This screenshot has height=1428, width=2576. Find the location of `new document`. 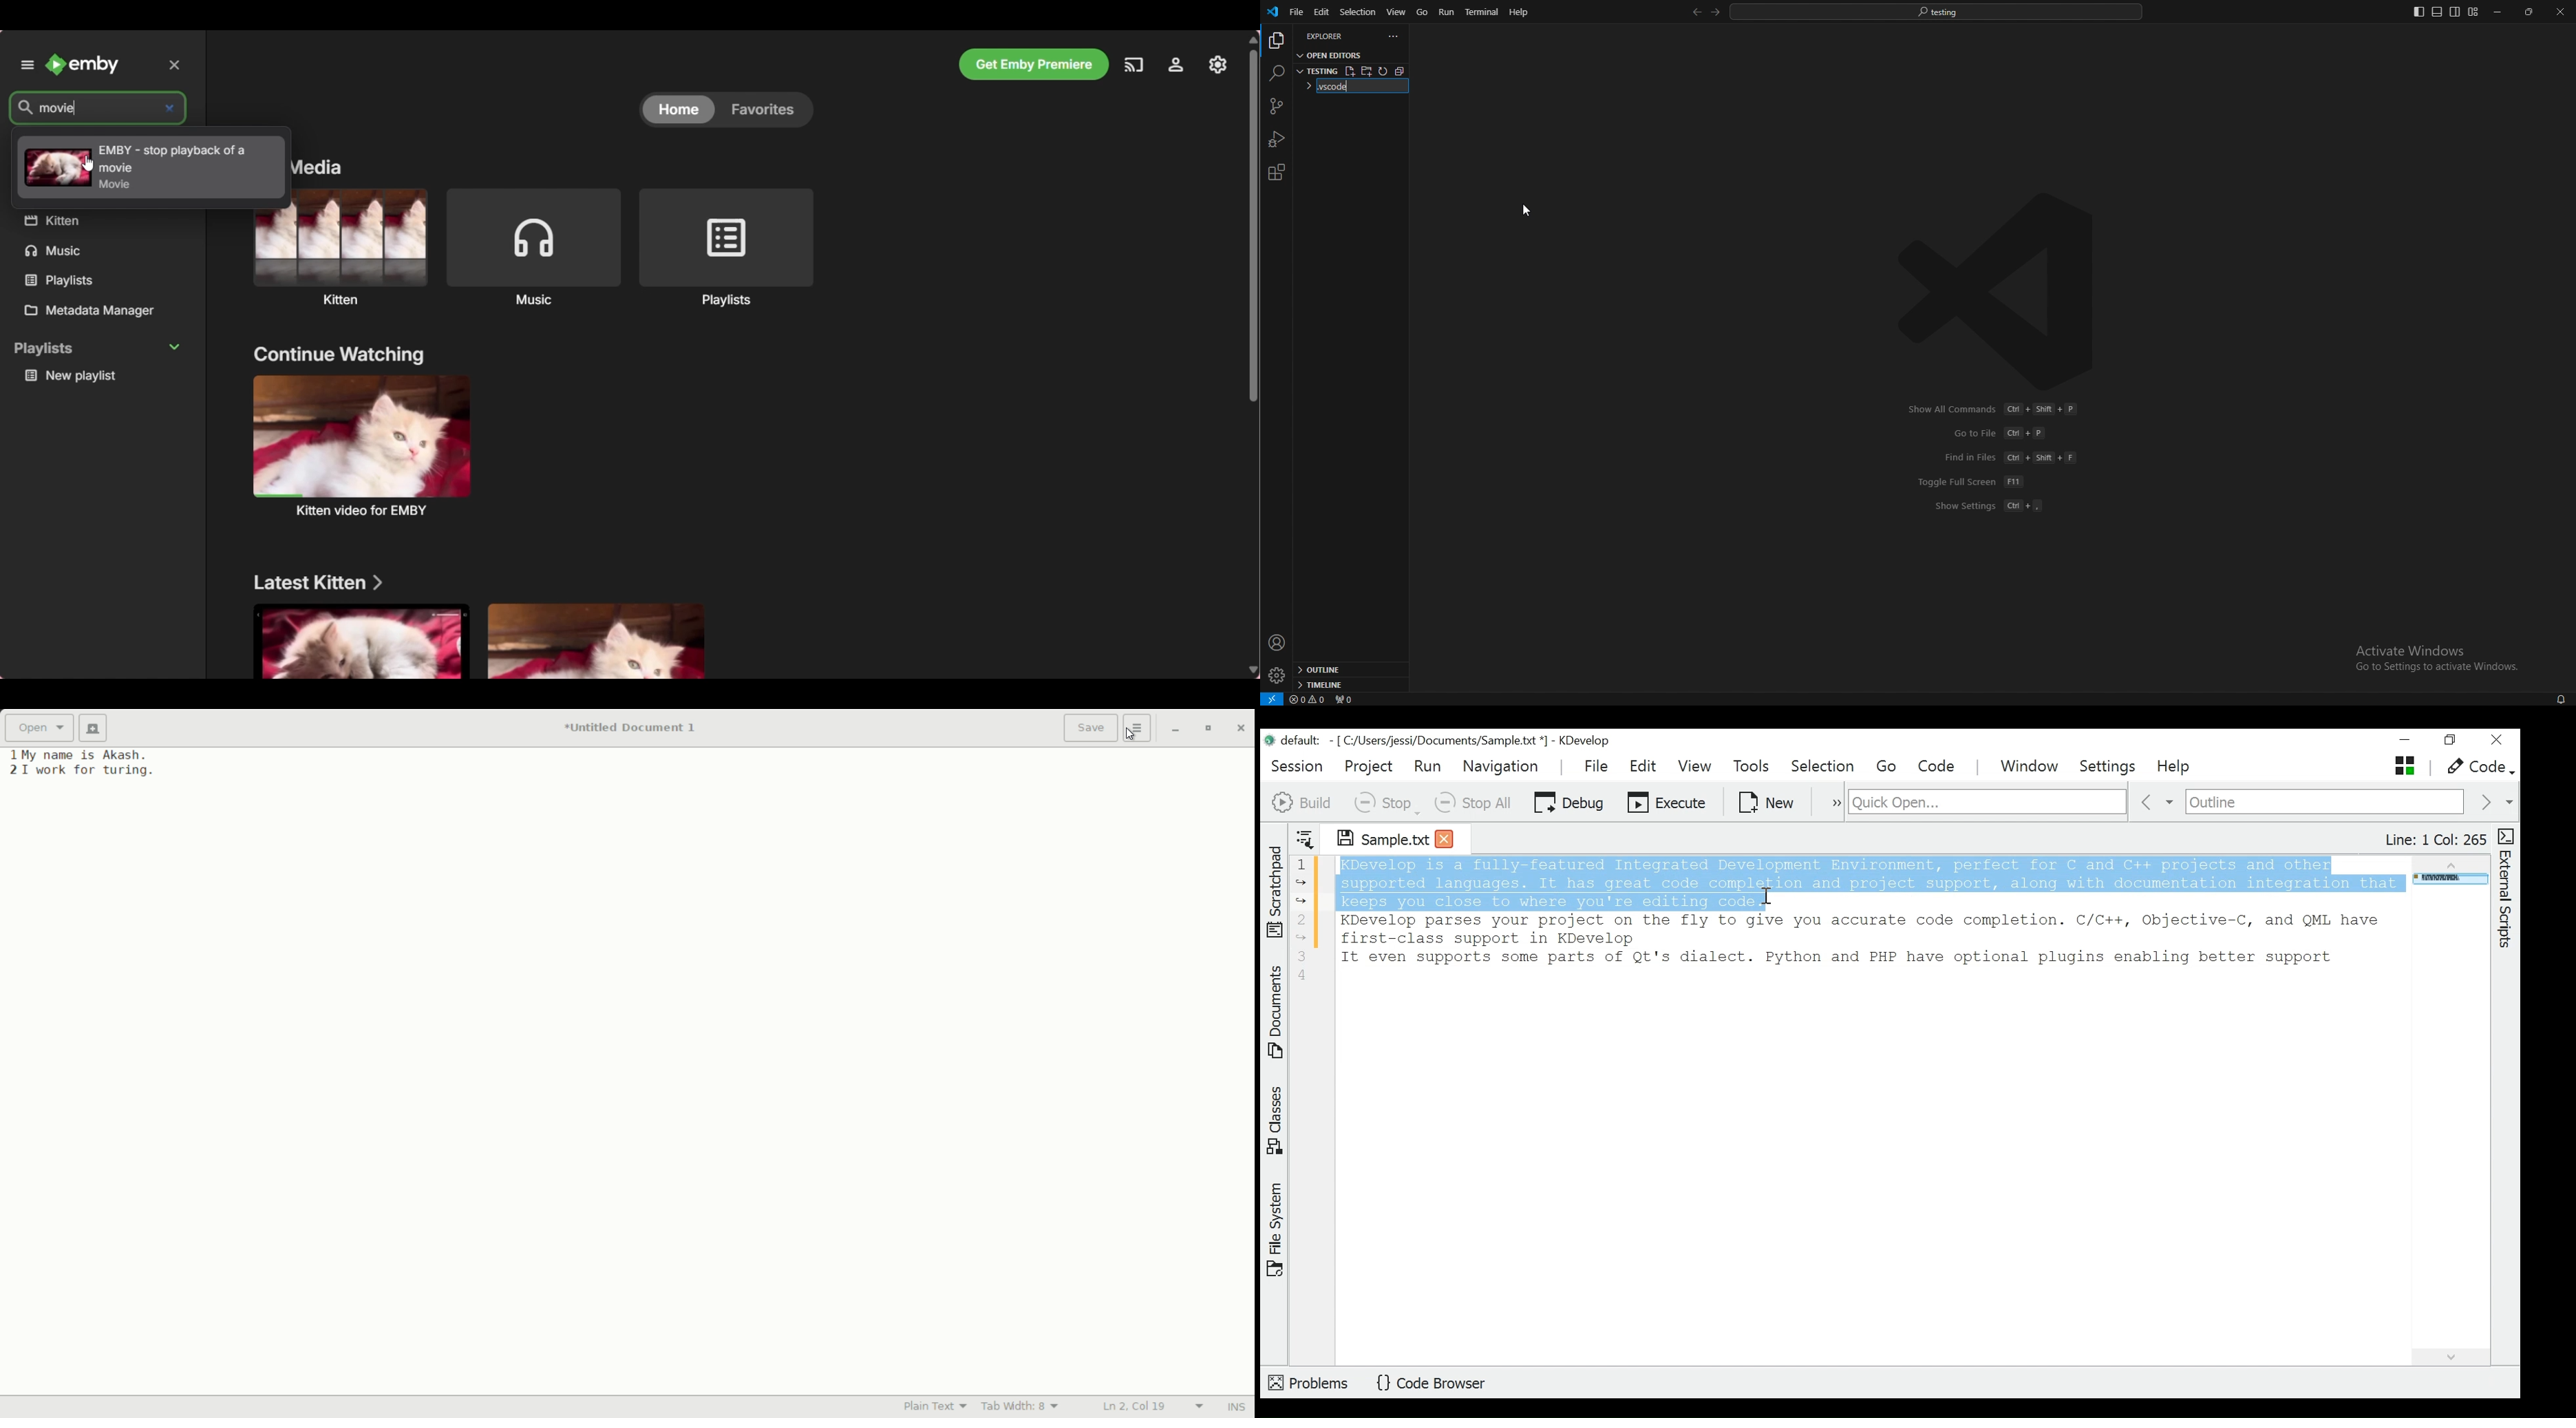

new document is located at coordinates (97, 728).